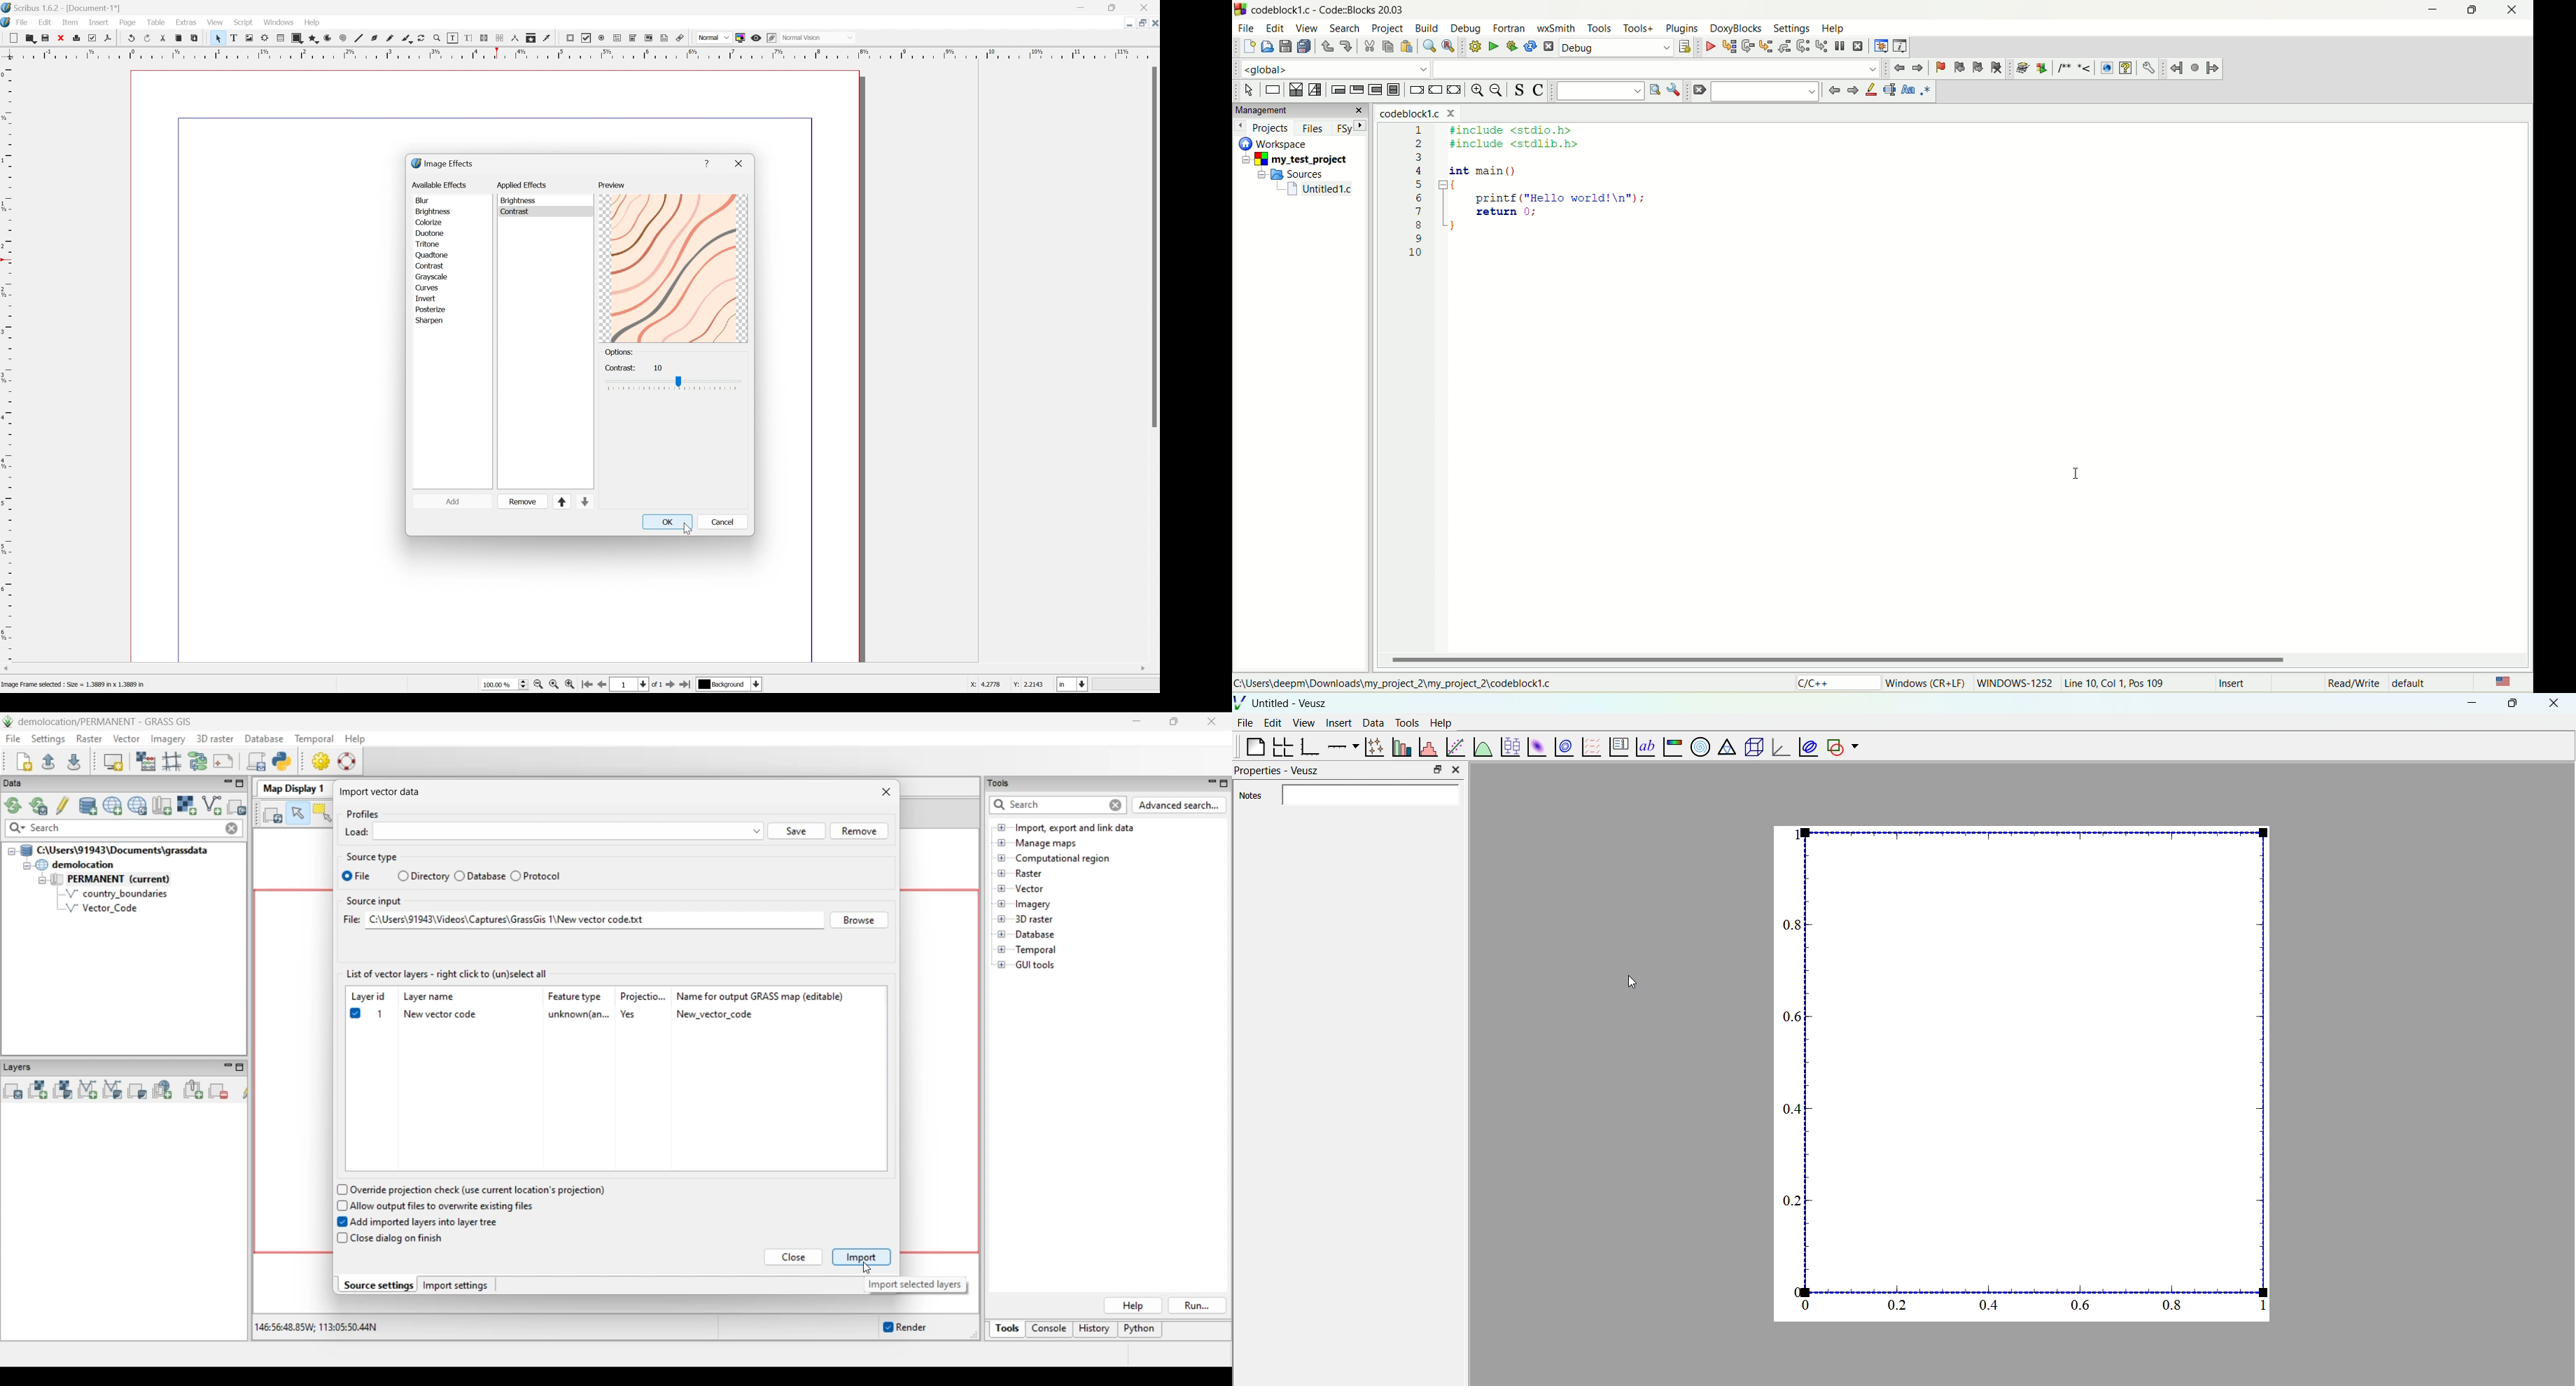 This screenshot has width=2576, height=1400. Describe the element at coordinates (1387, 47) in the screenshot. I see `copy` at that location.